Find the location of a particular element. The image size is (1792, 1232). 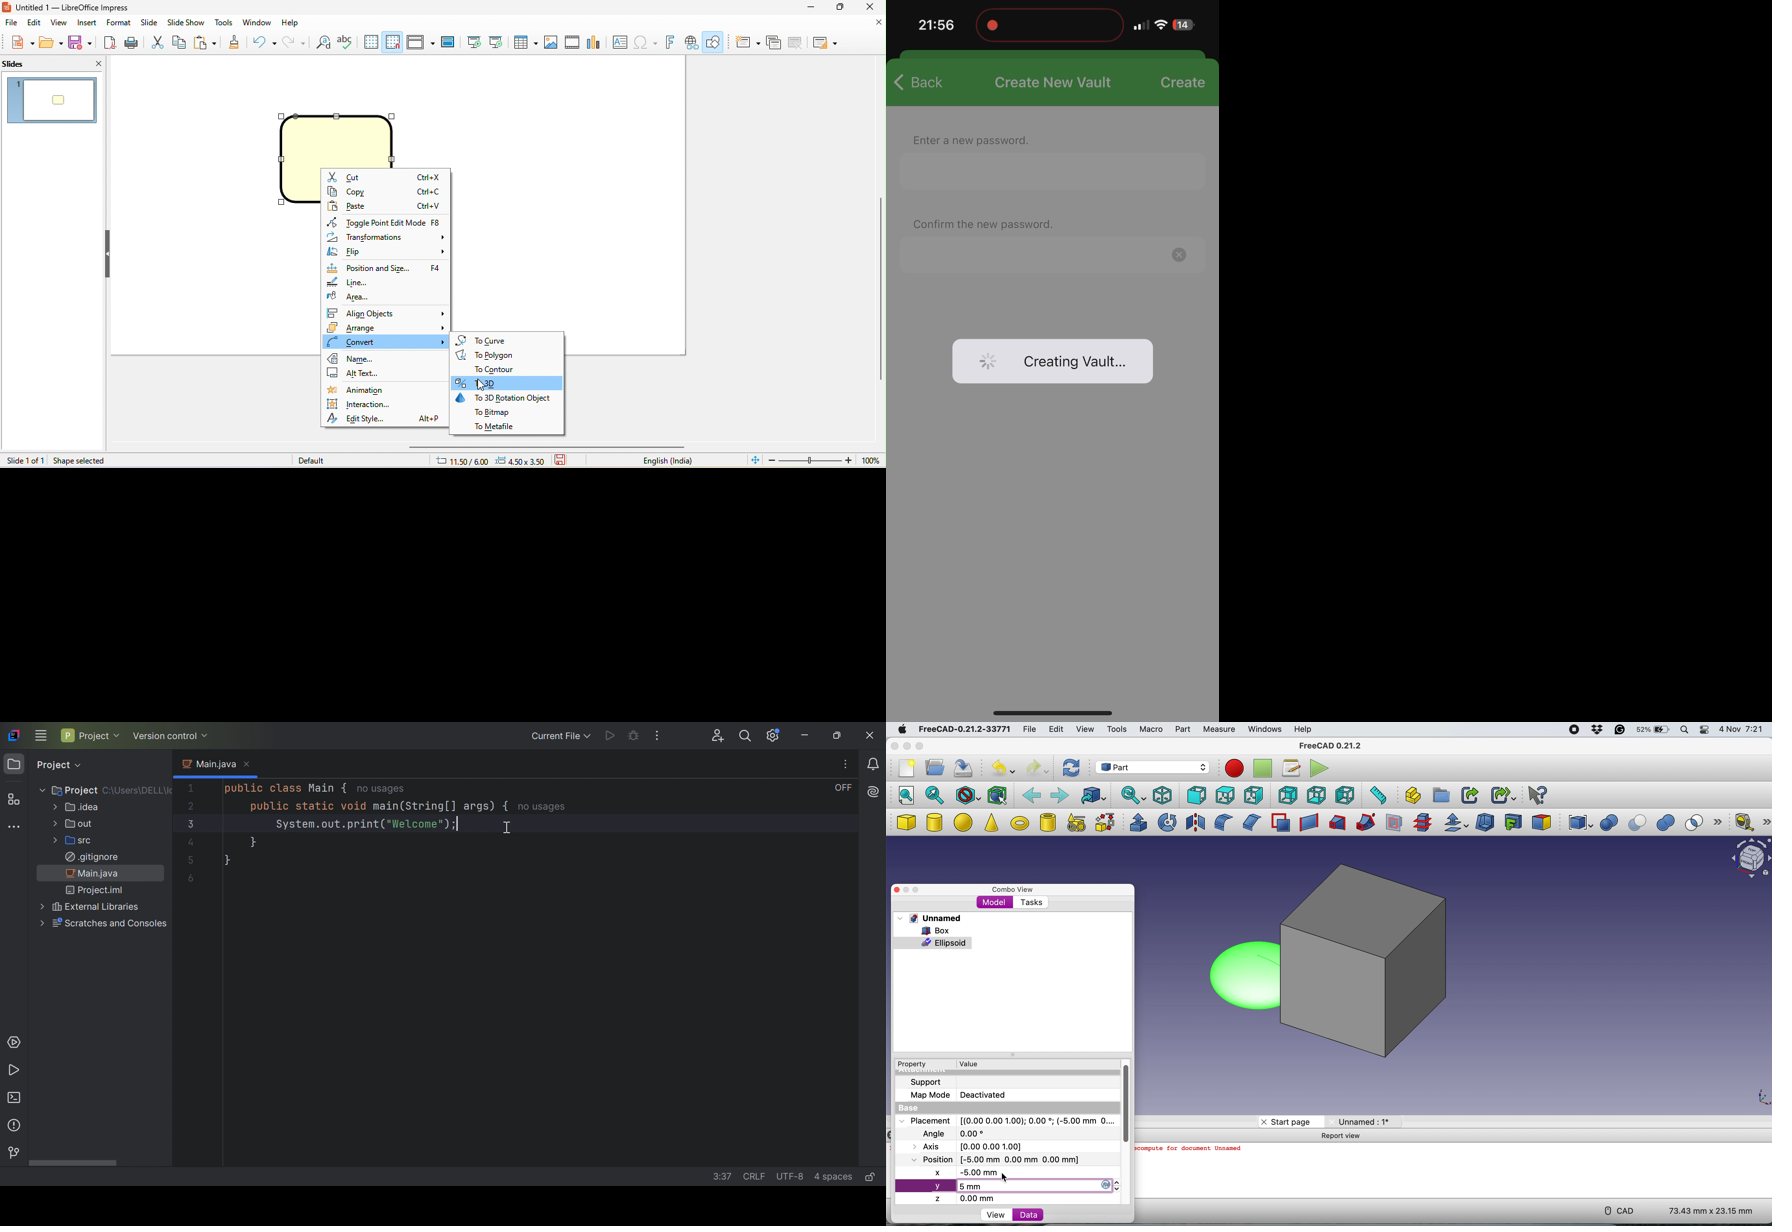

redo is located at coordinates (292, 42).